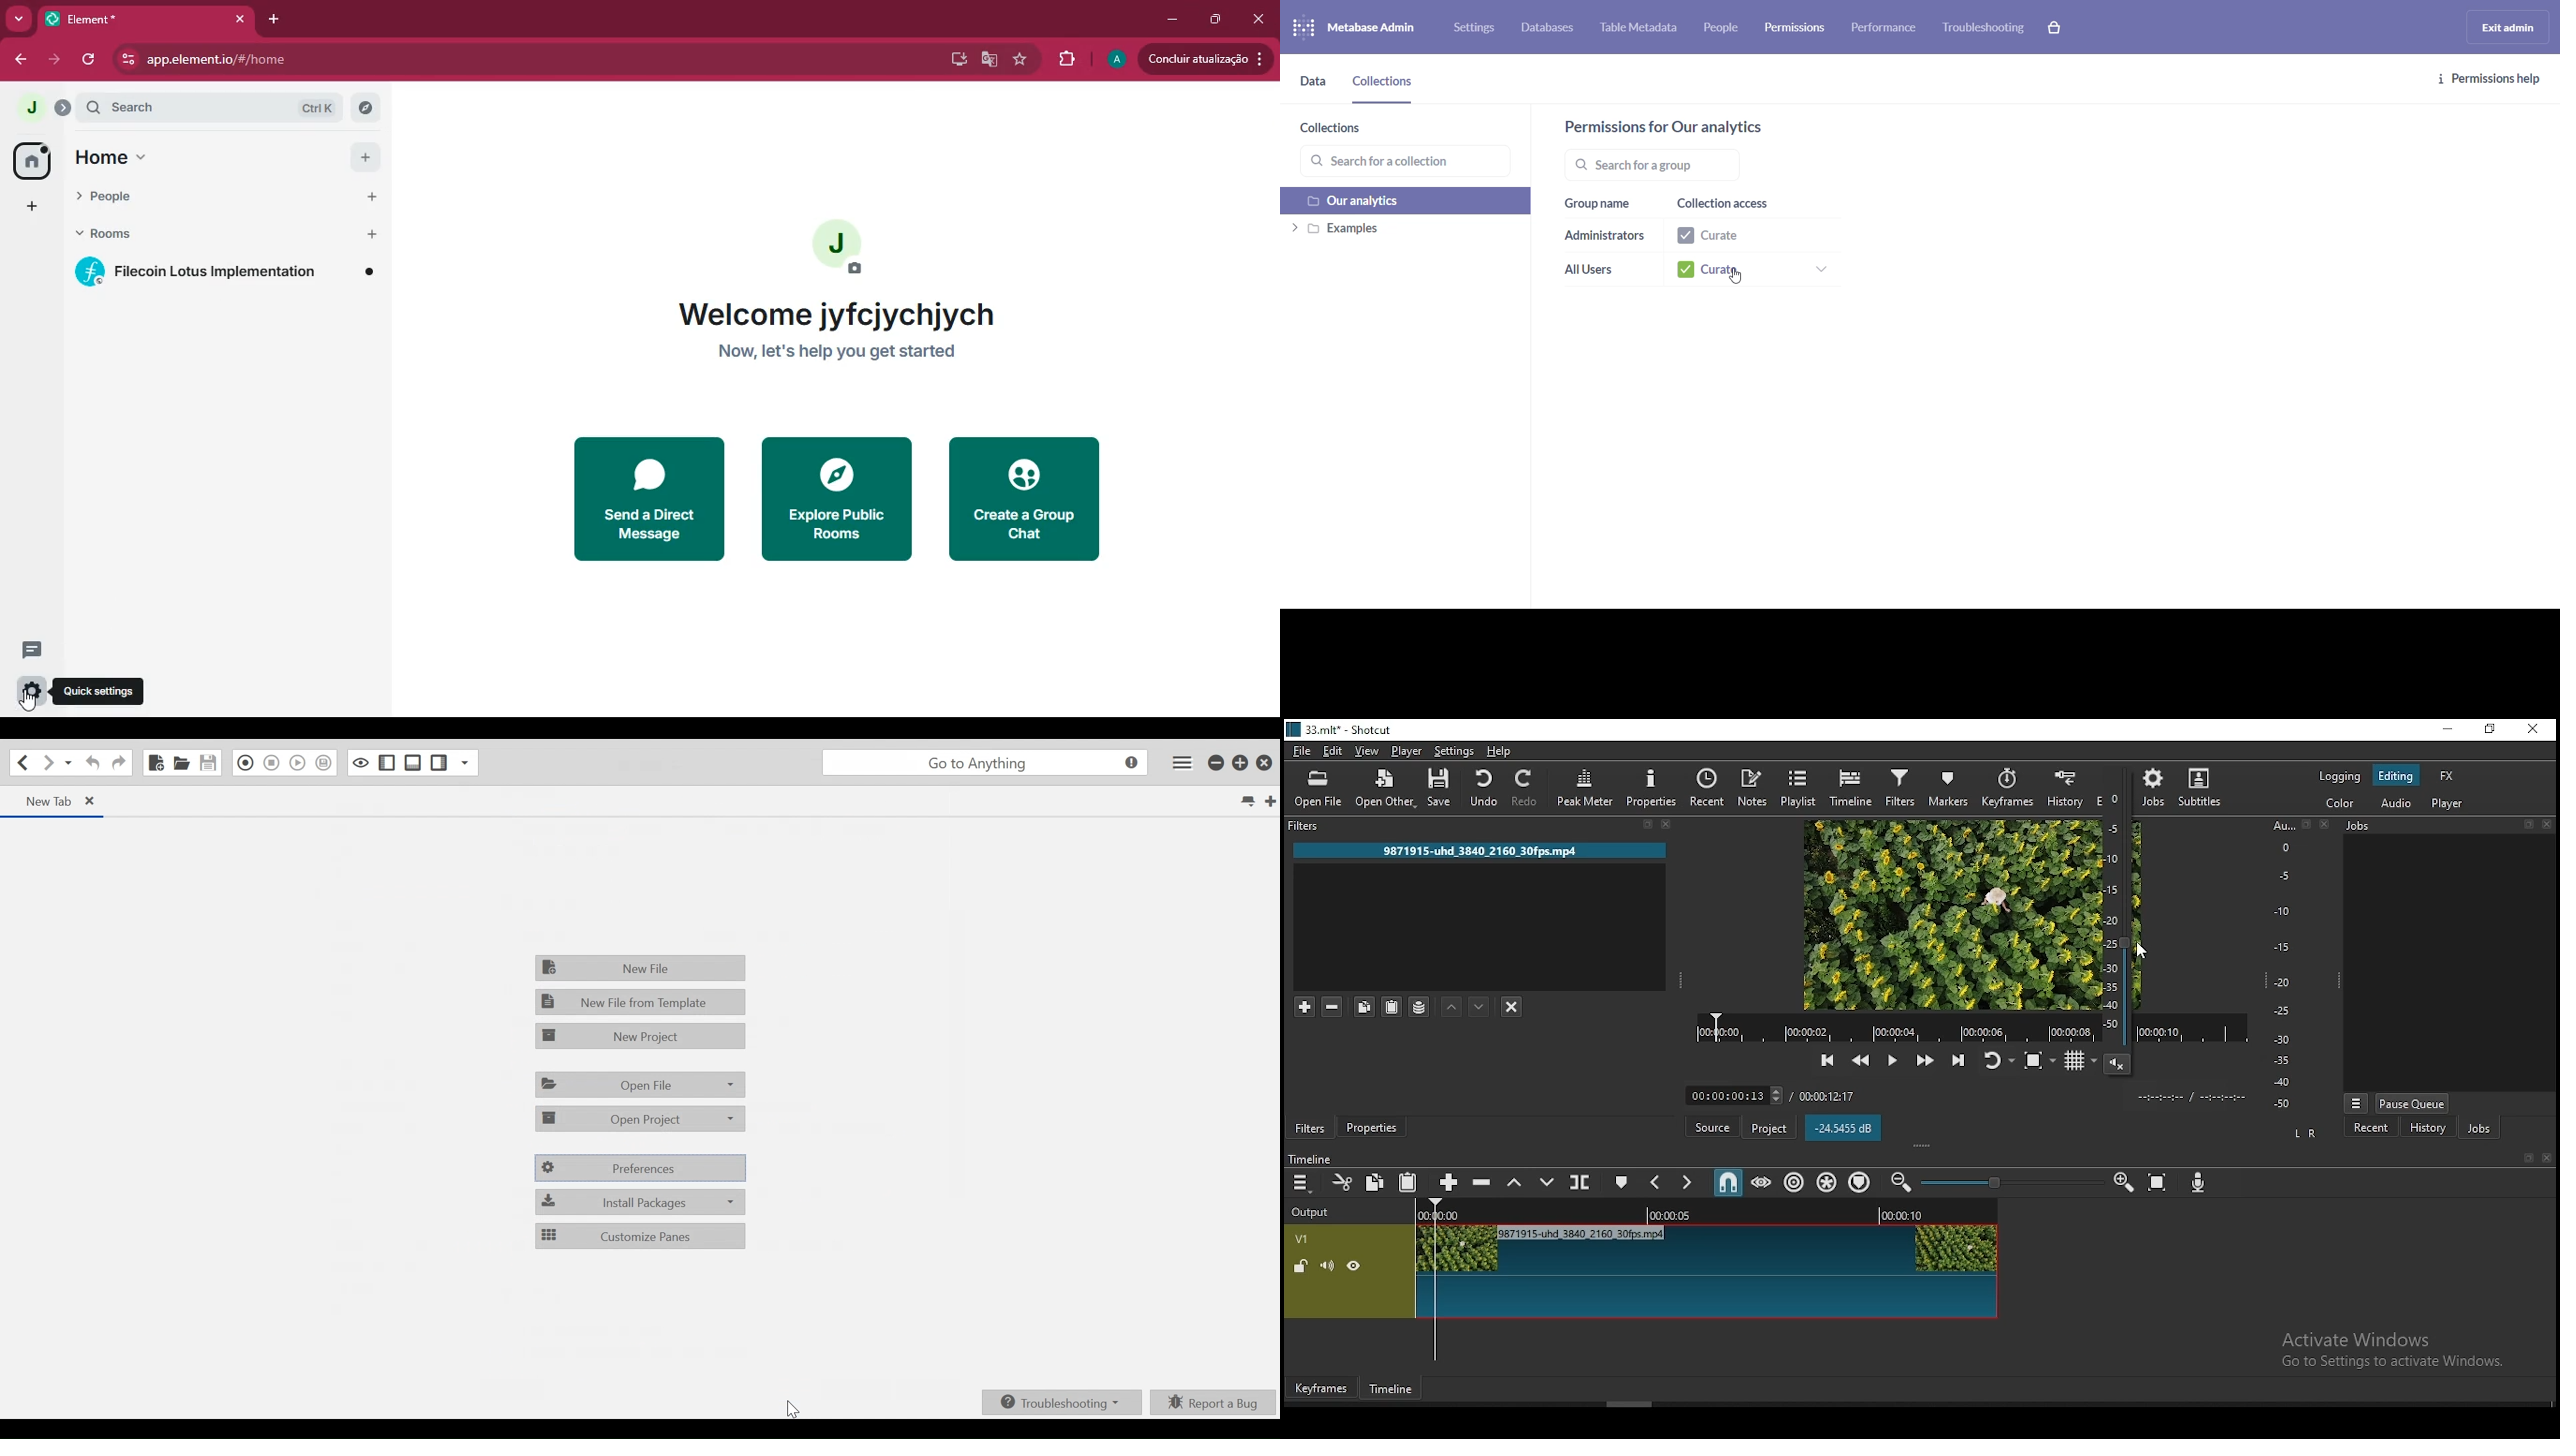 The width and height of the screenshot is (2576, 1456). Describe the element at coordinates (2447, 803) in the screenshot. I see `player` at that location.